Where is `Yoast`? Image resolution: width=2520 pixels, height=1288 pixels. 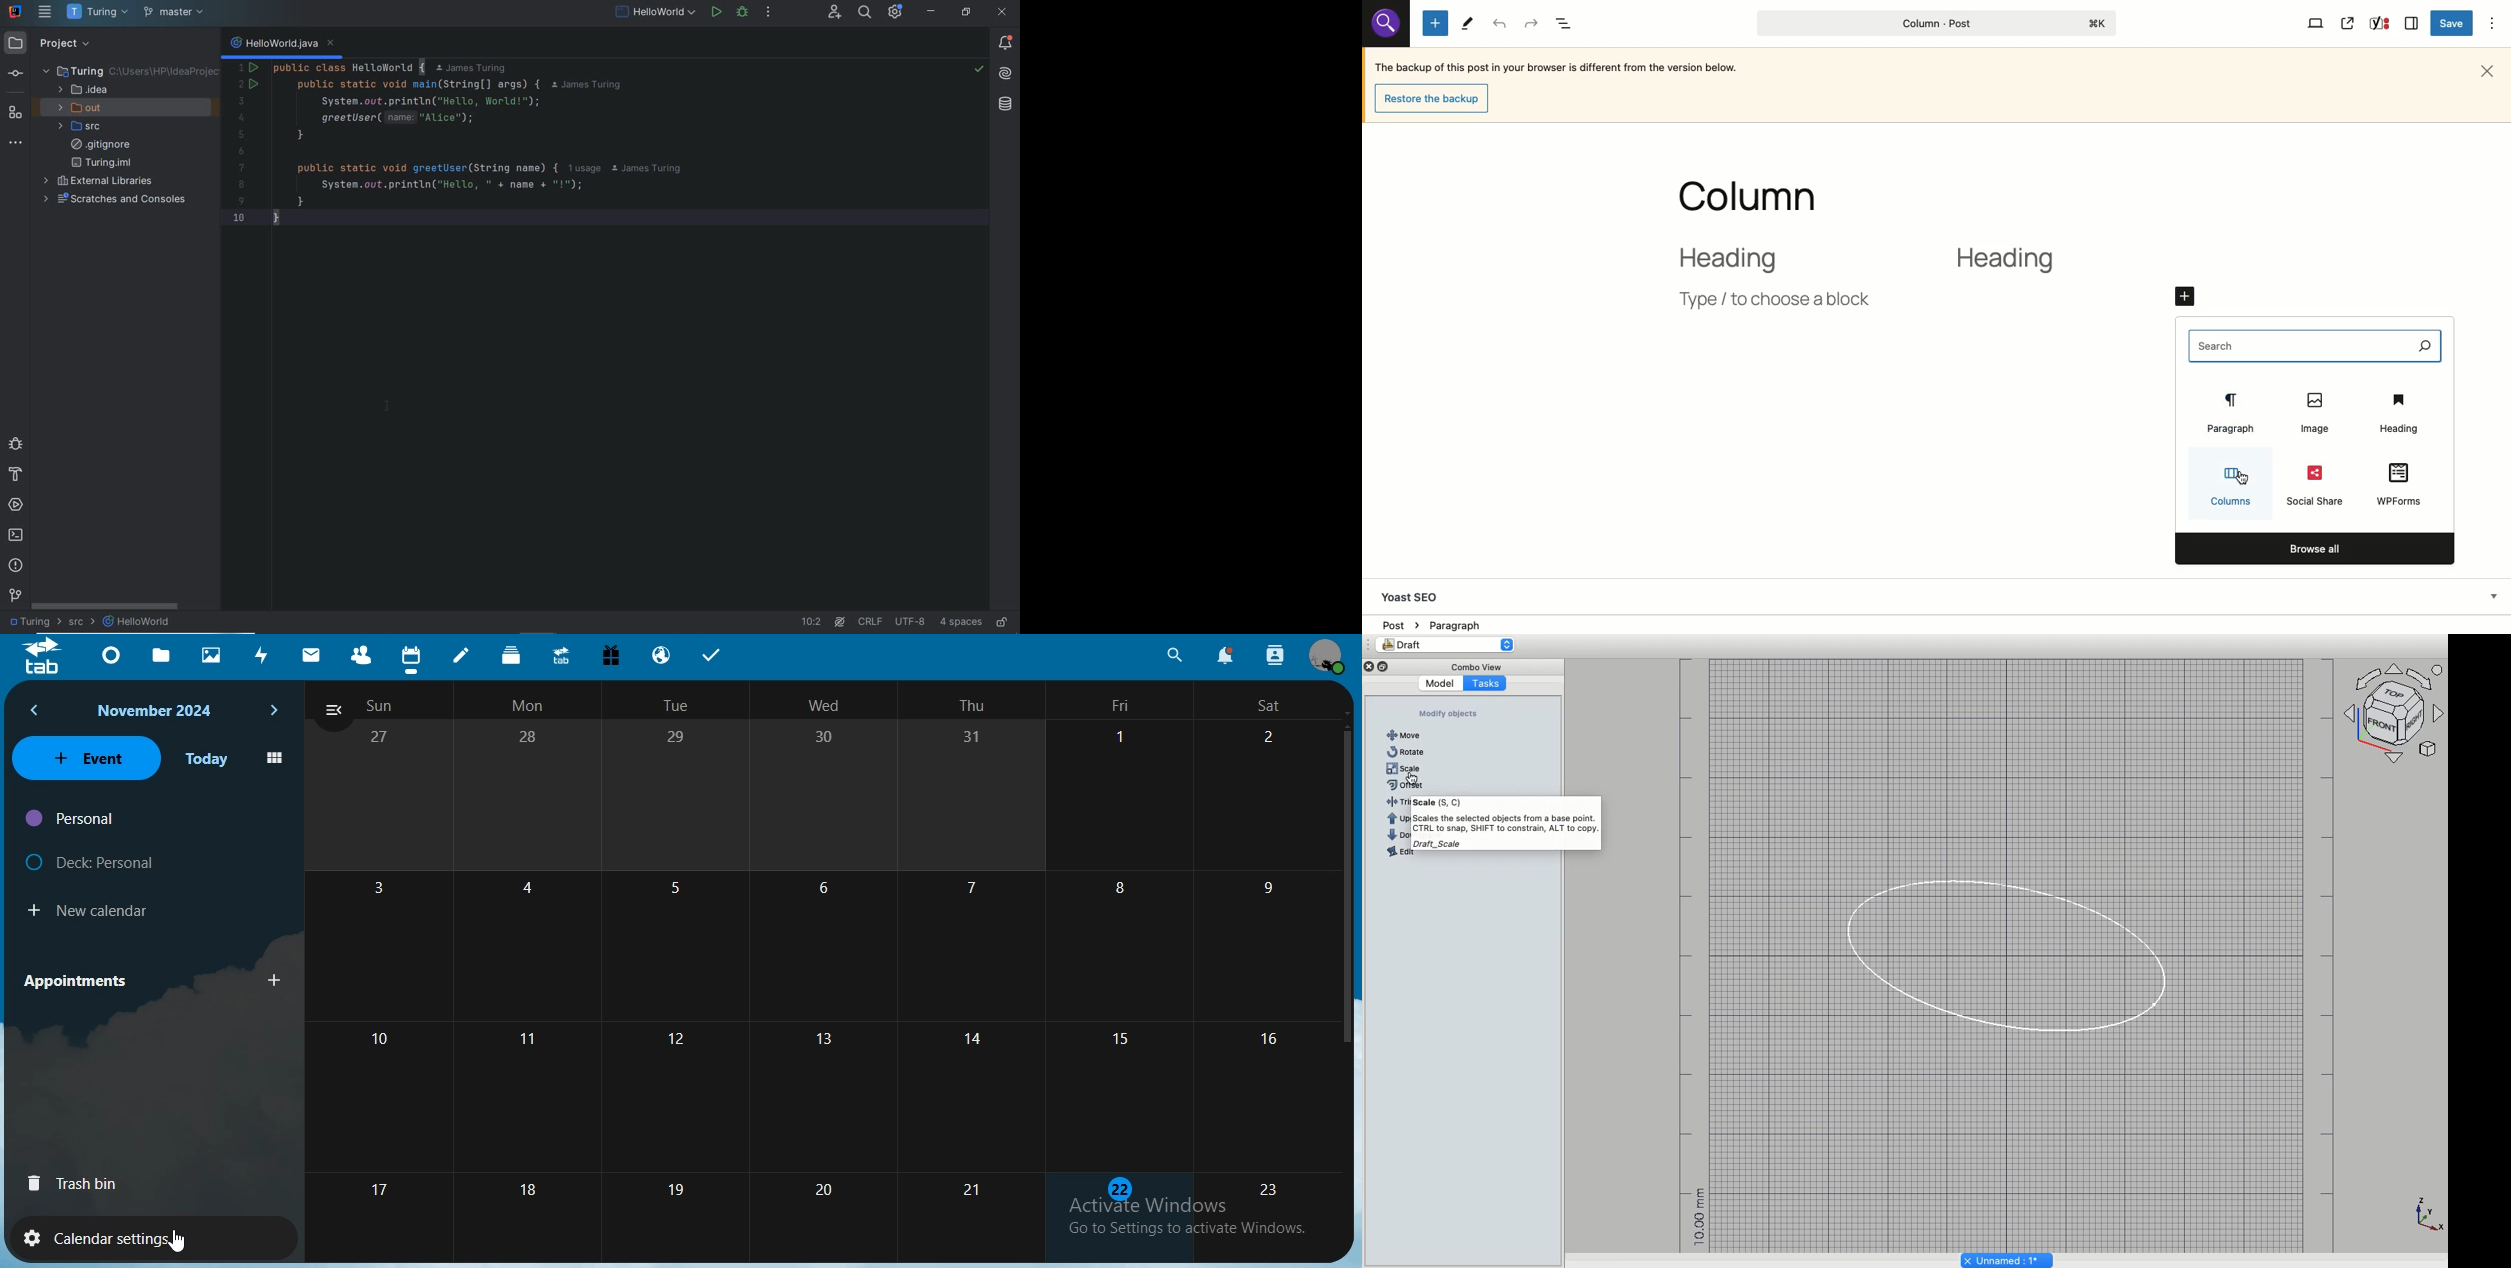 Yoast is located at coordinates (2378, 25).